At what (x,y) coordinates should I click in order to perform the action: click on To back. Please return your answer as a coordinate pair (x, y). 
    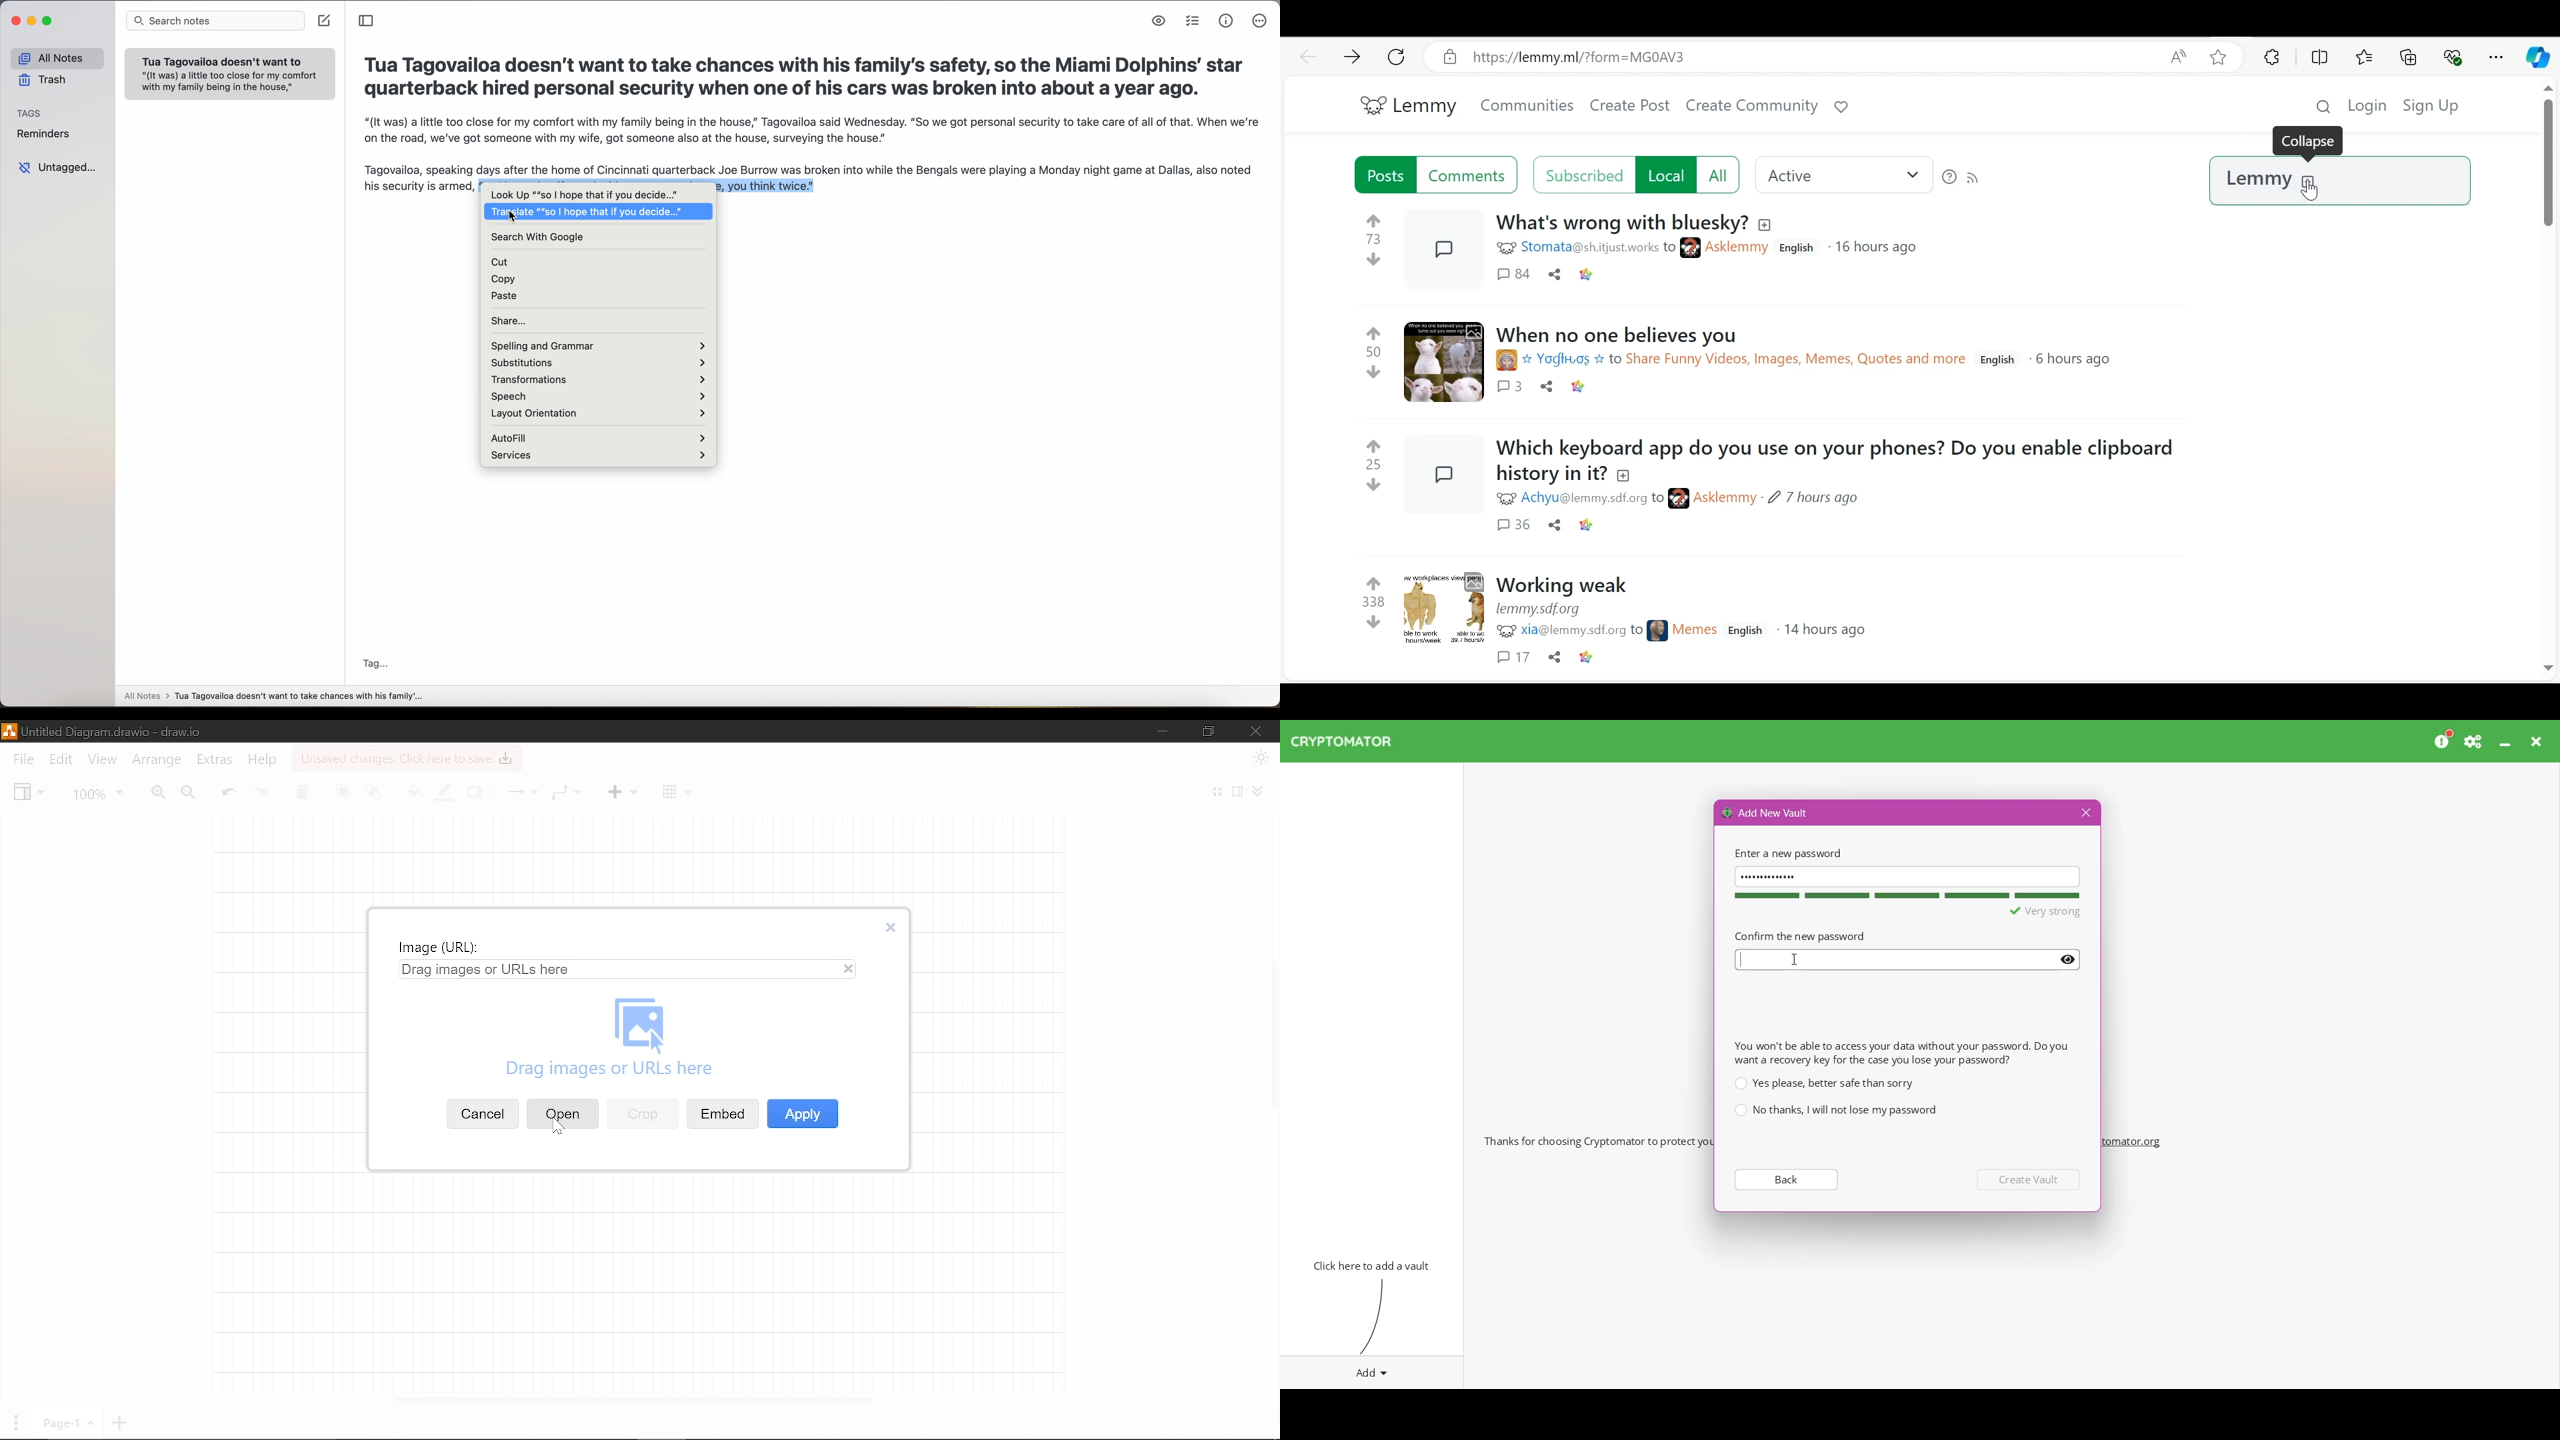
    Looking at the image, I should click on (376, 791).